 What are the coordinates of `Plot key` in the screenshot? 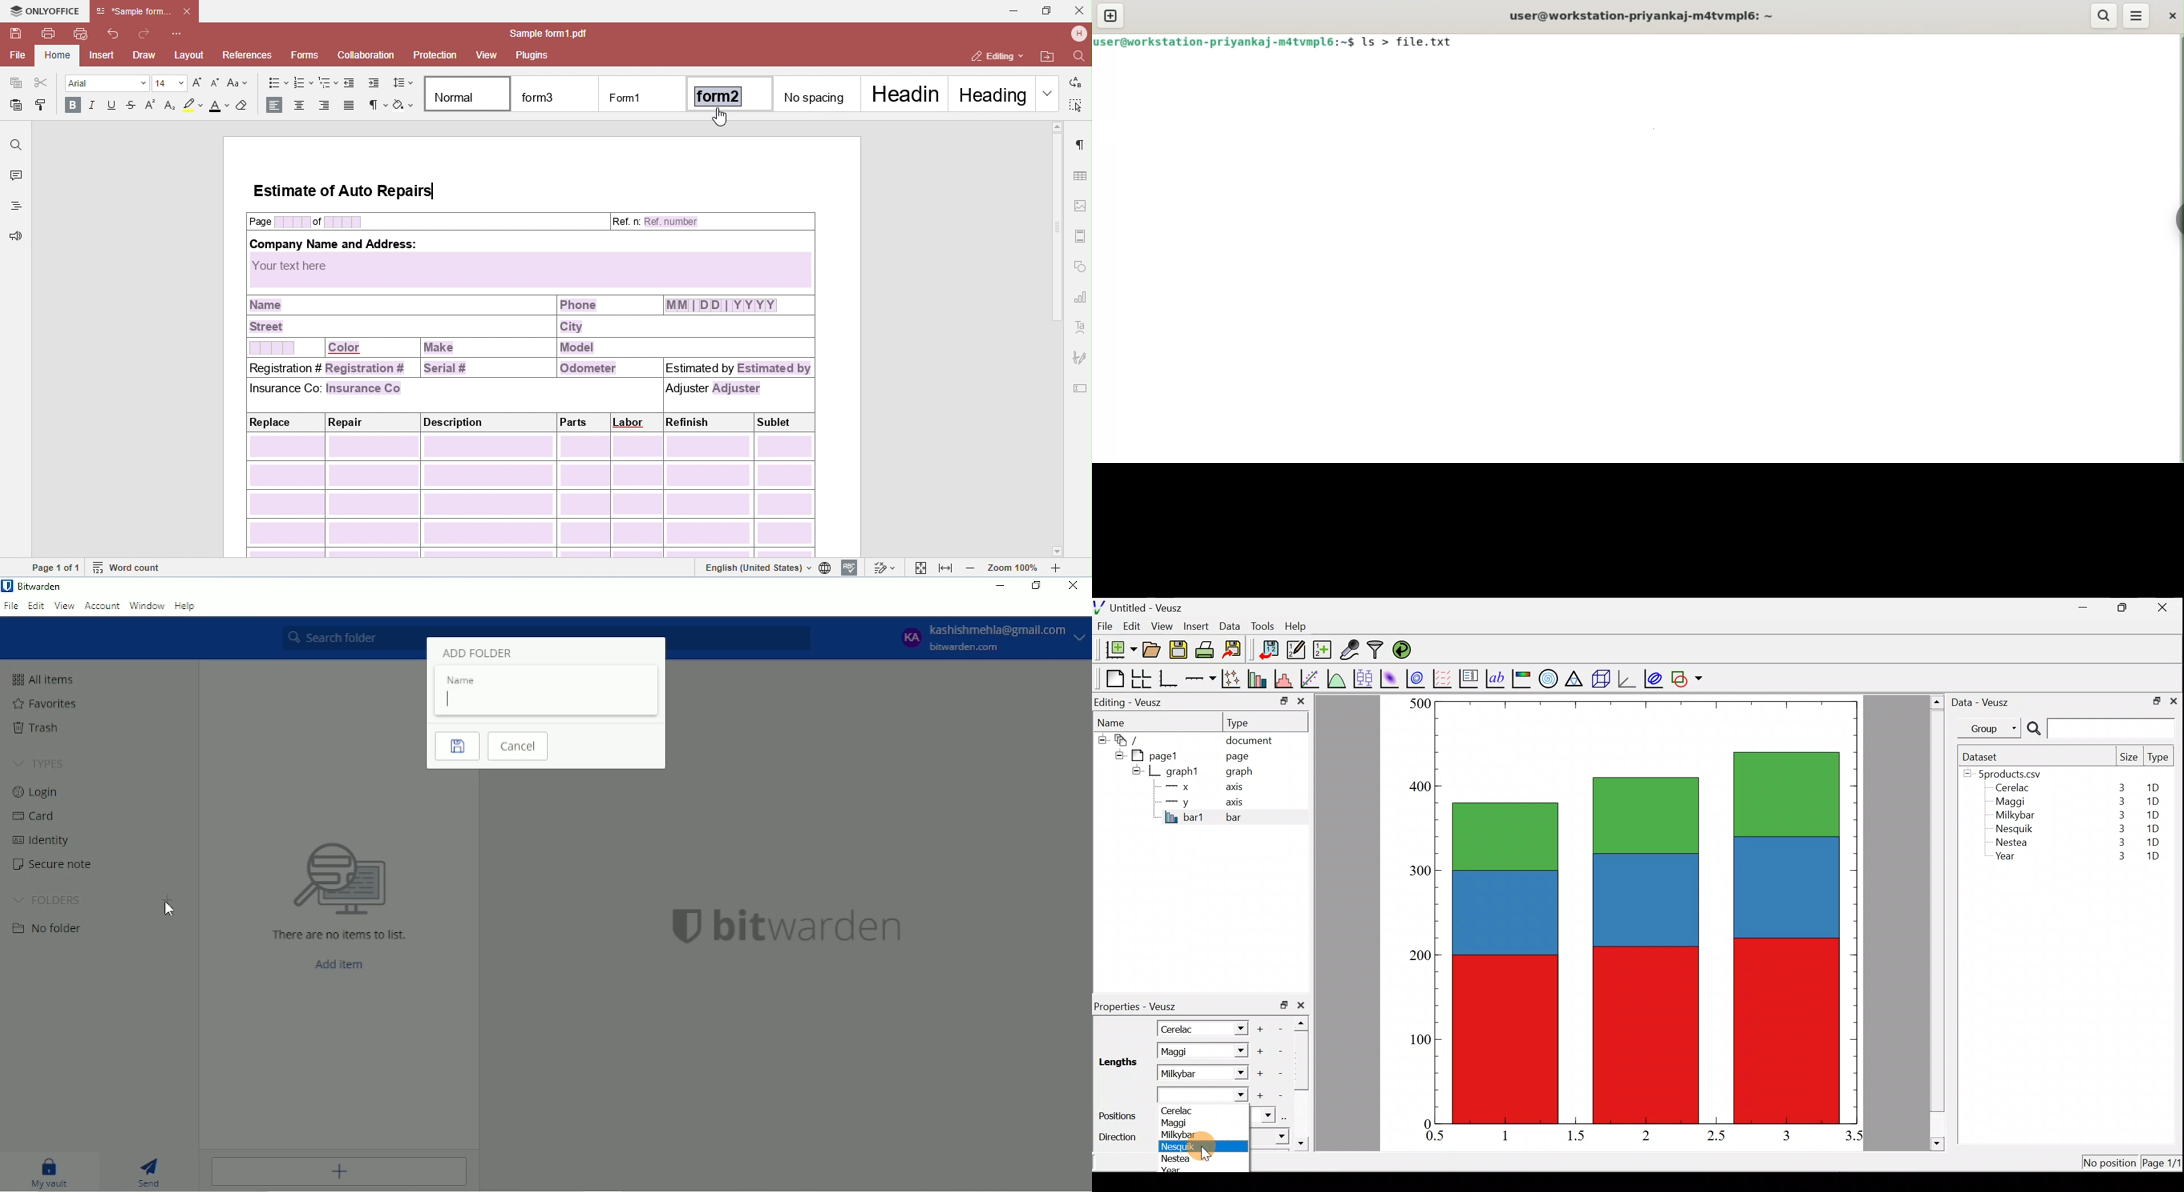 It's located at (1470, 677).